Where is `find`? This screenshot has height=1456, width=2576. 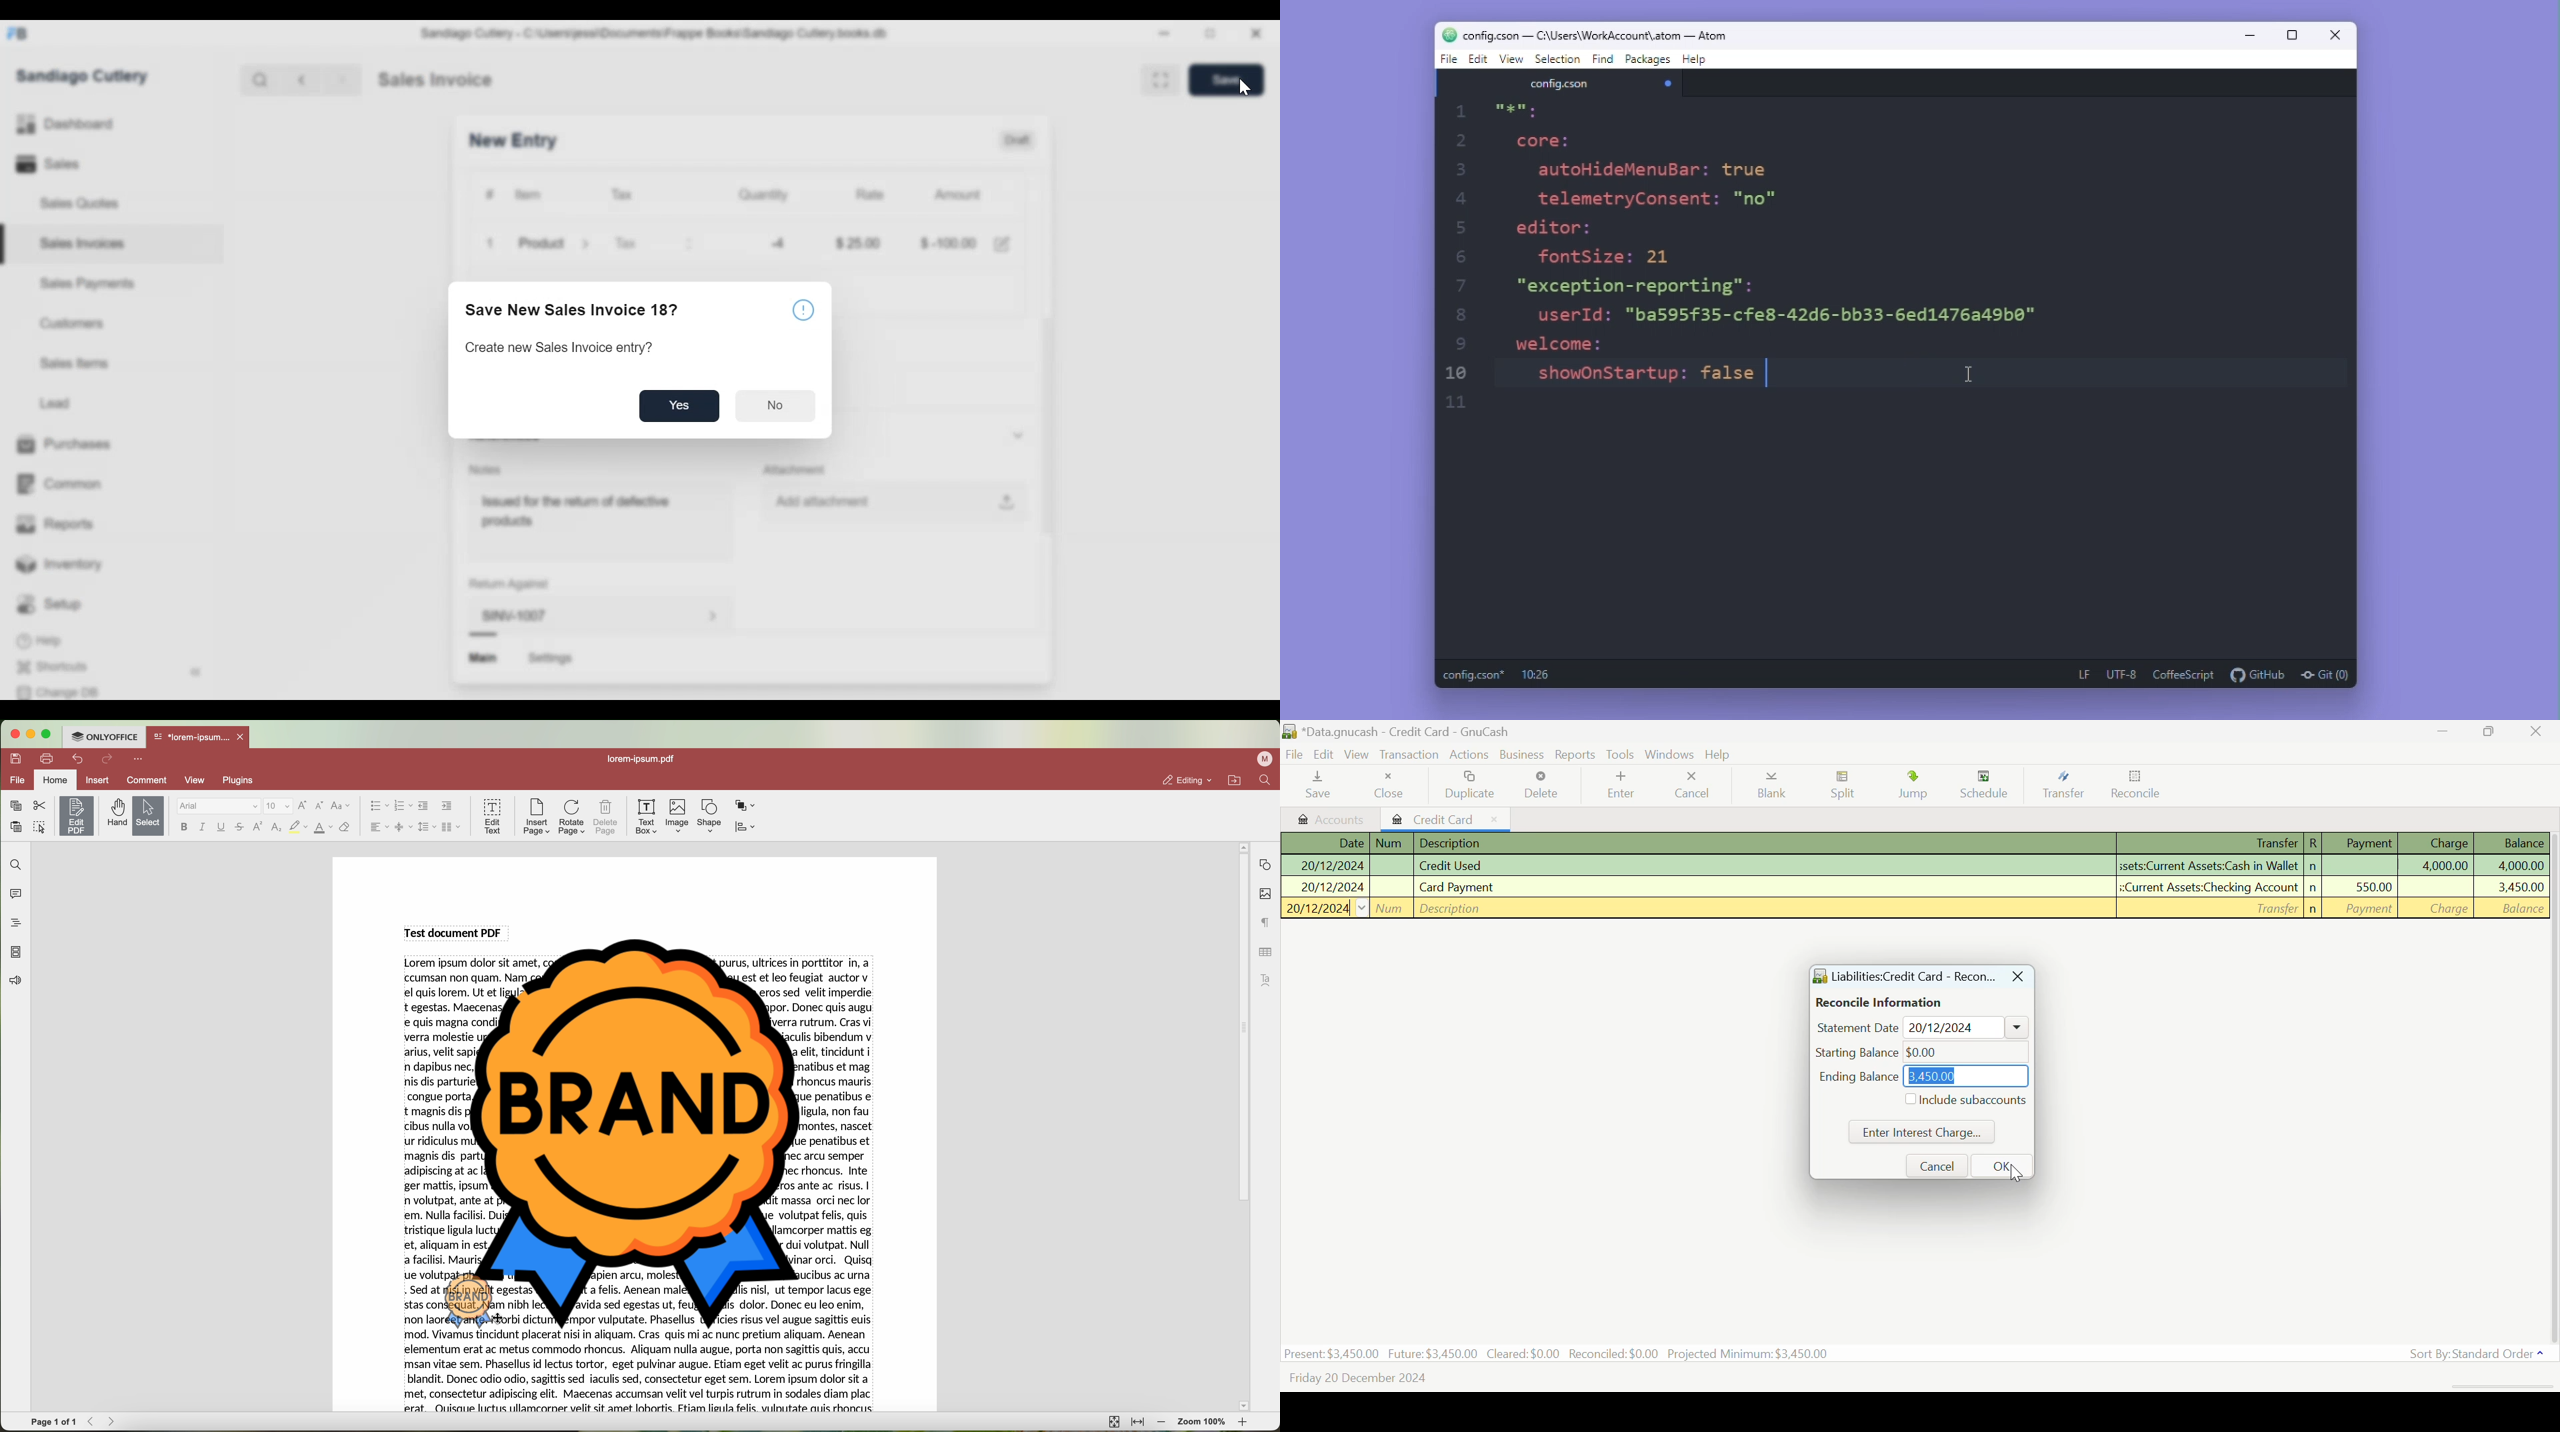 find is located at coordinates (14, 864).